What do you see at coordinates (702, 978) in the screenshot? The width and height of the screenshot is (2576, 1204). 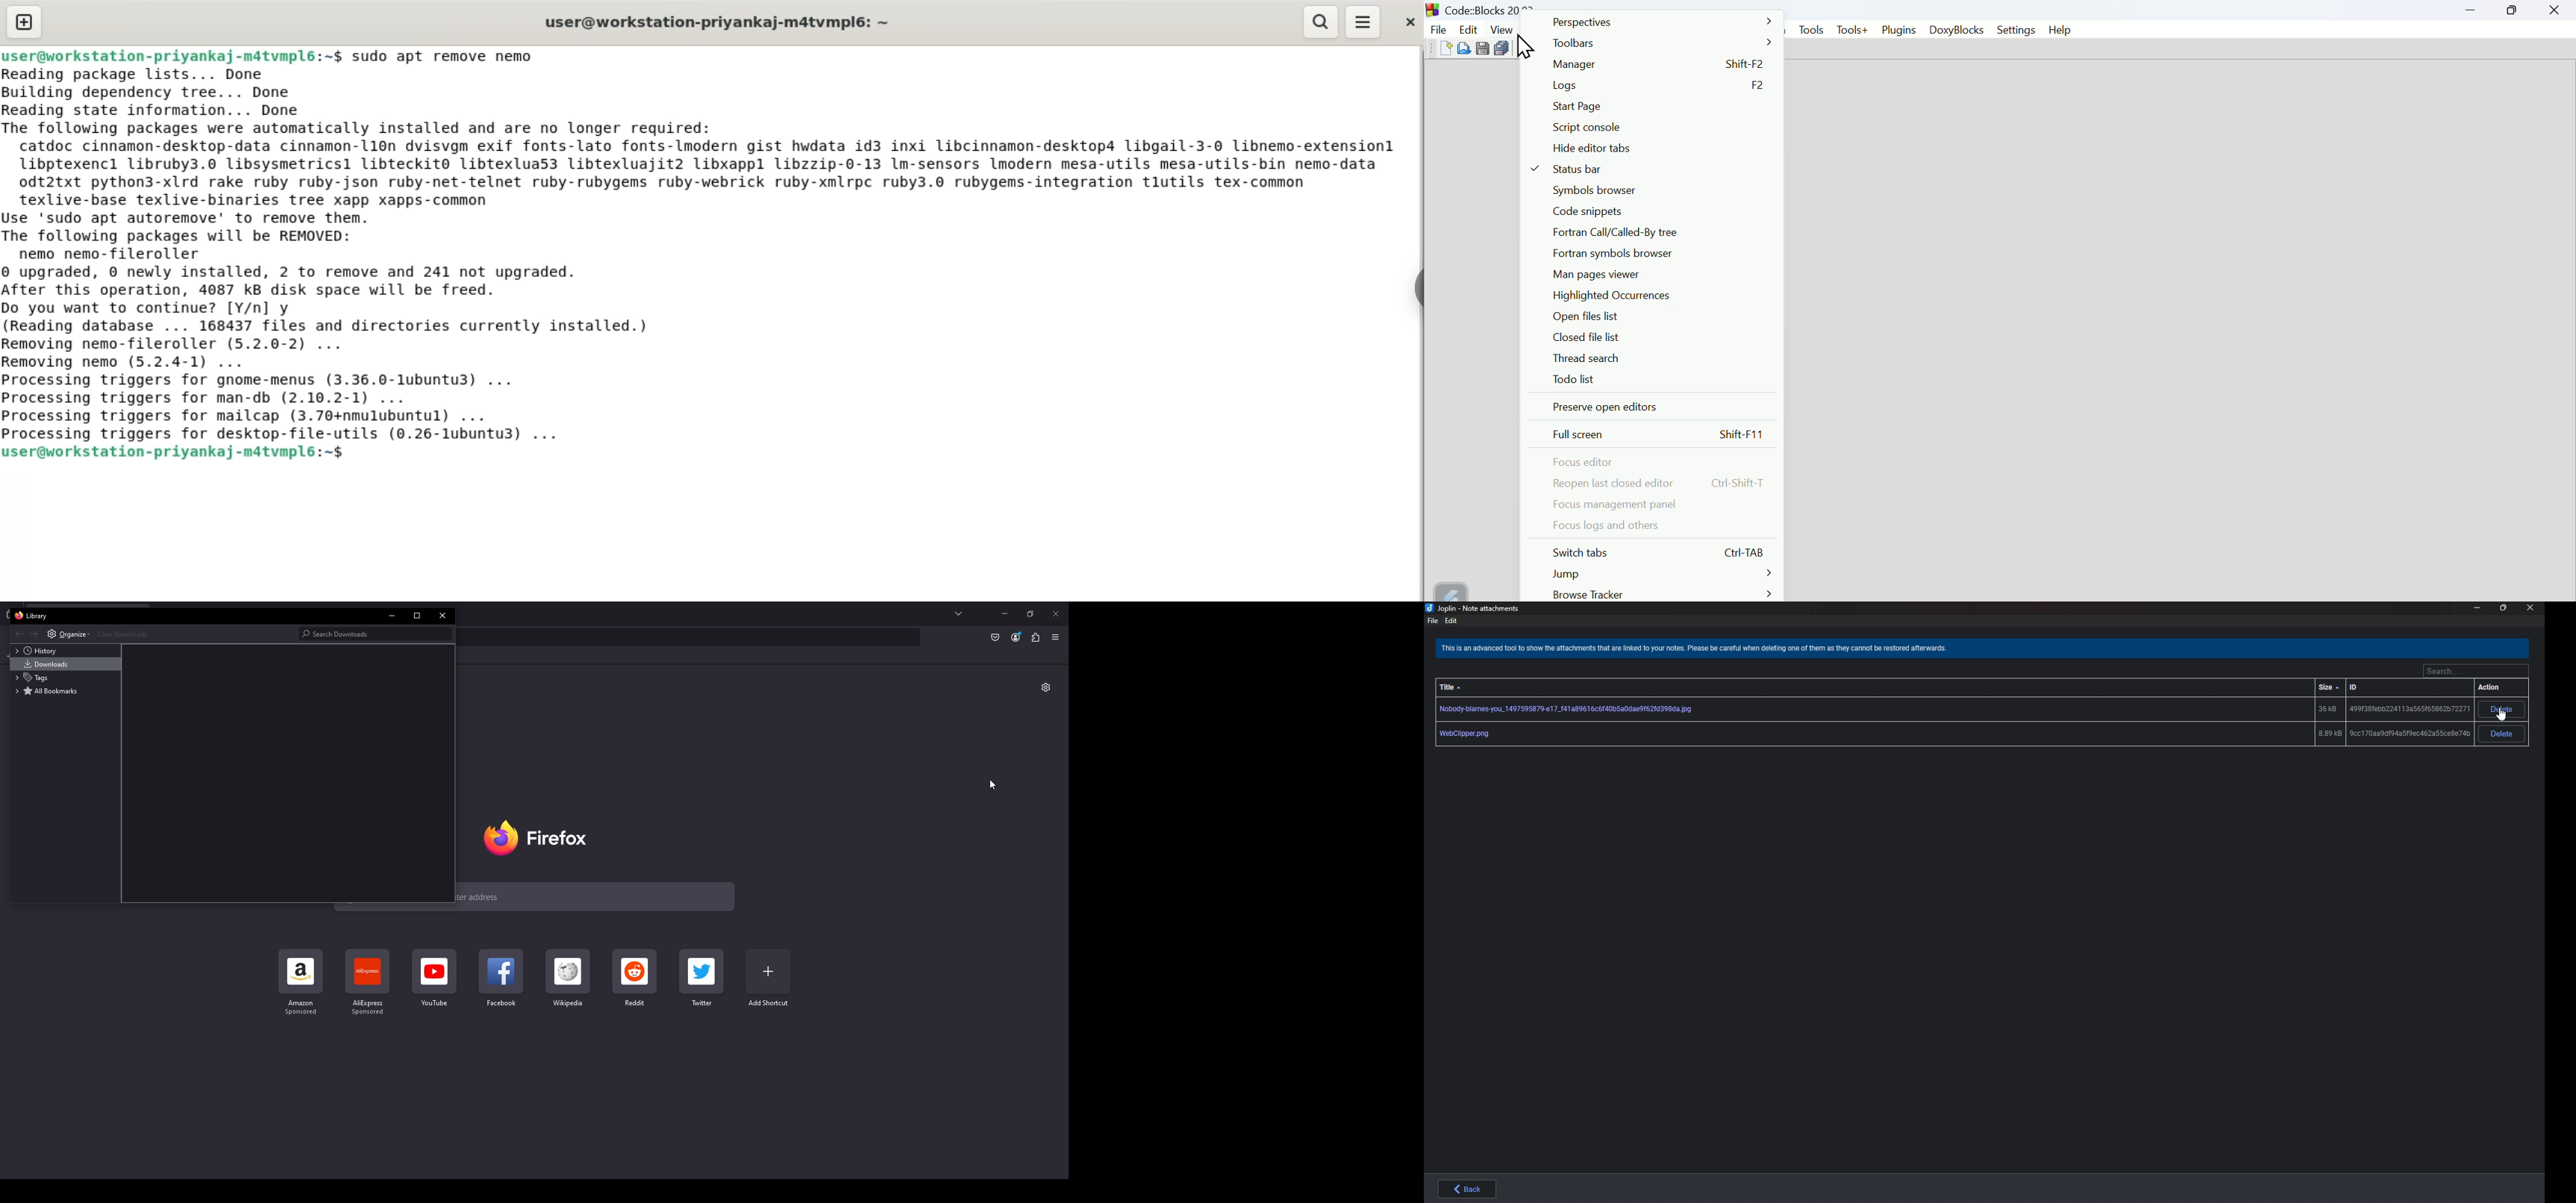 I see `Twitter` at bounding box center [702, 978].